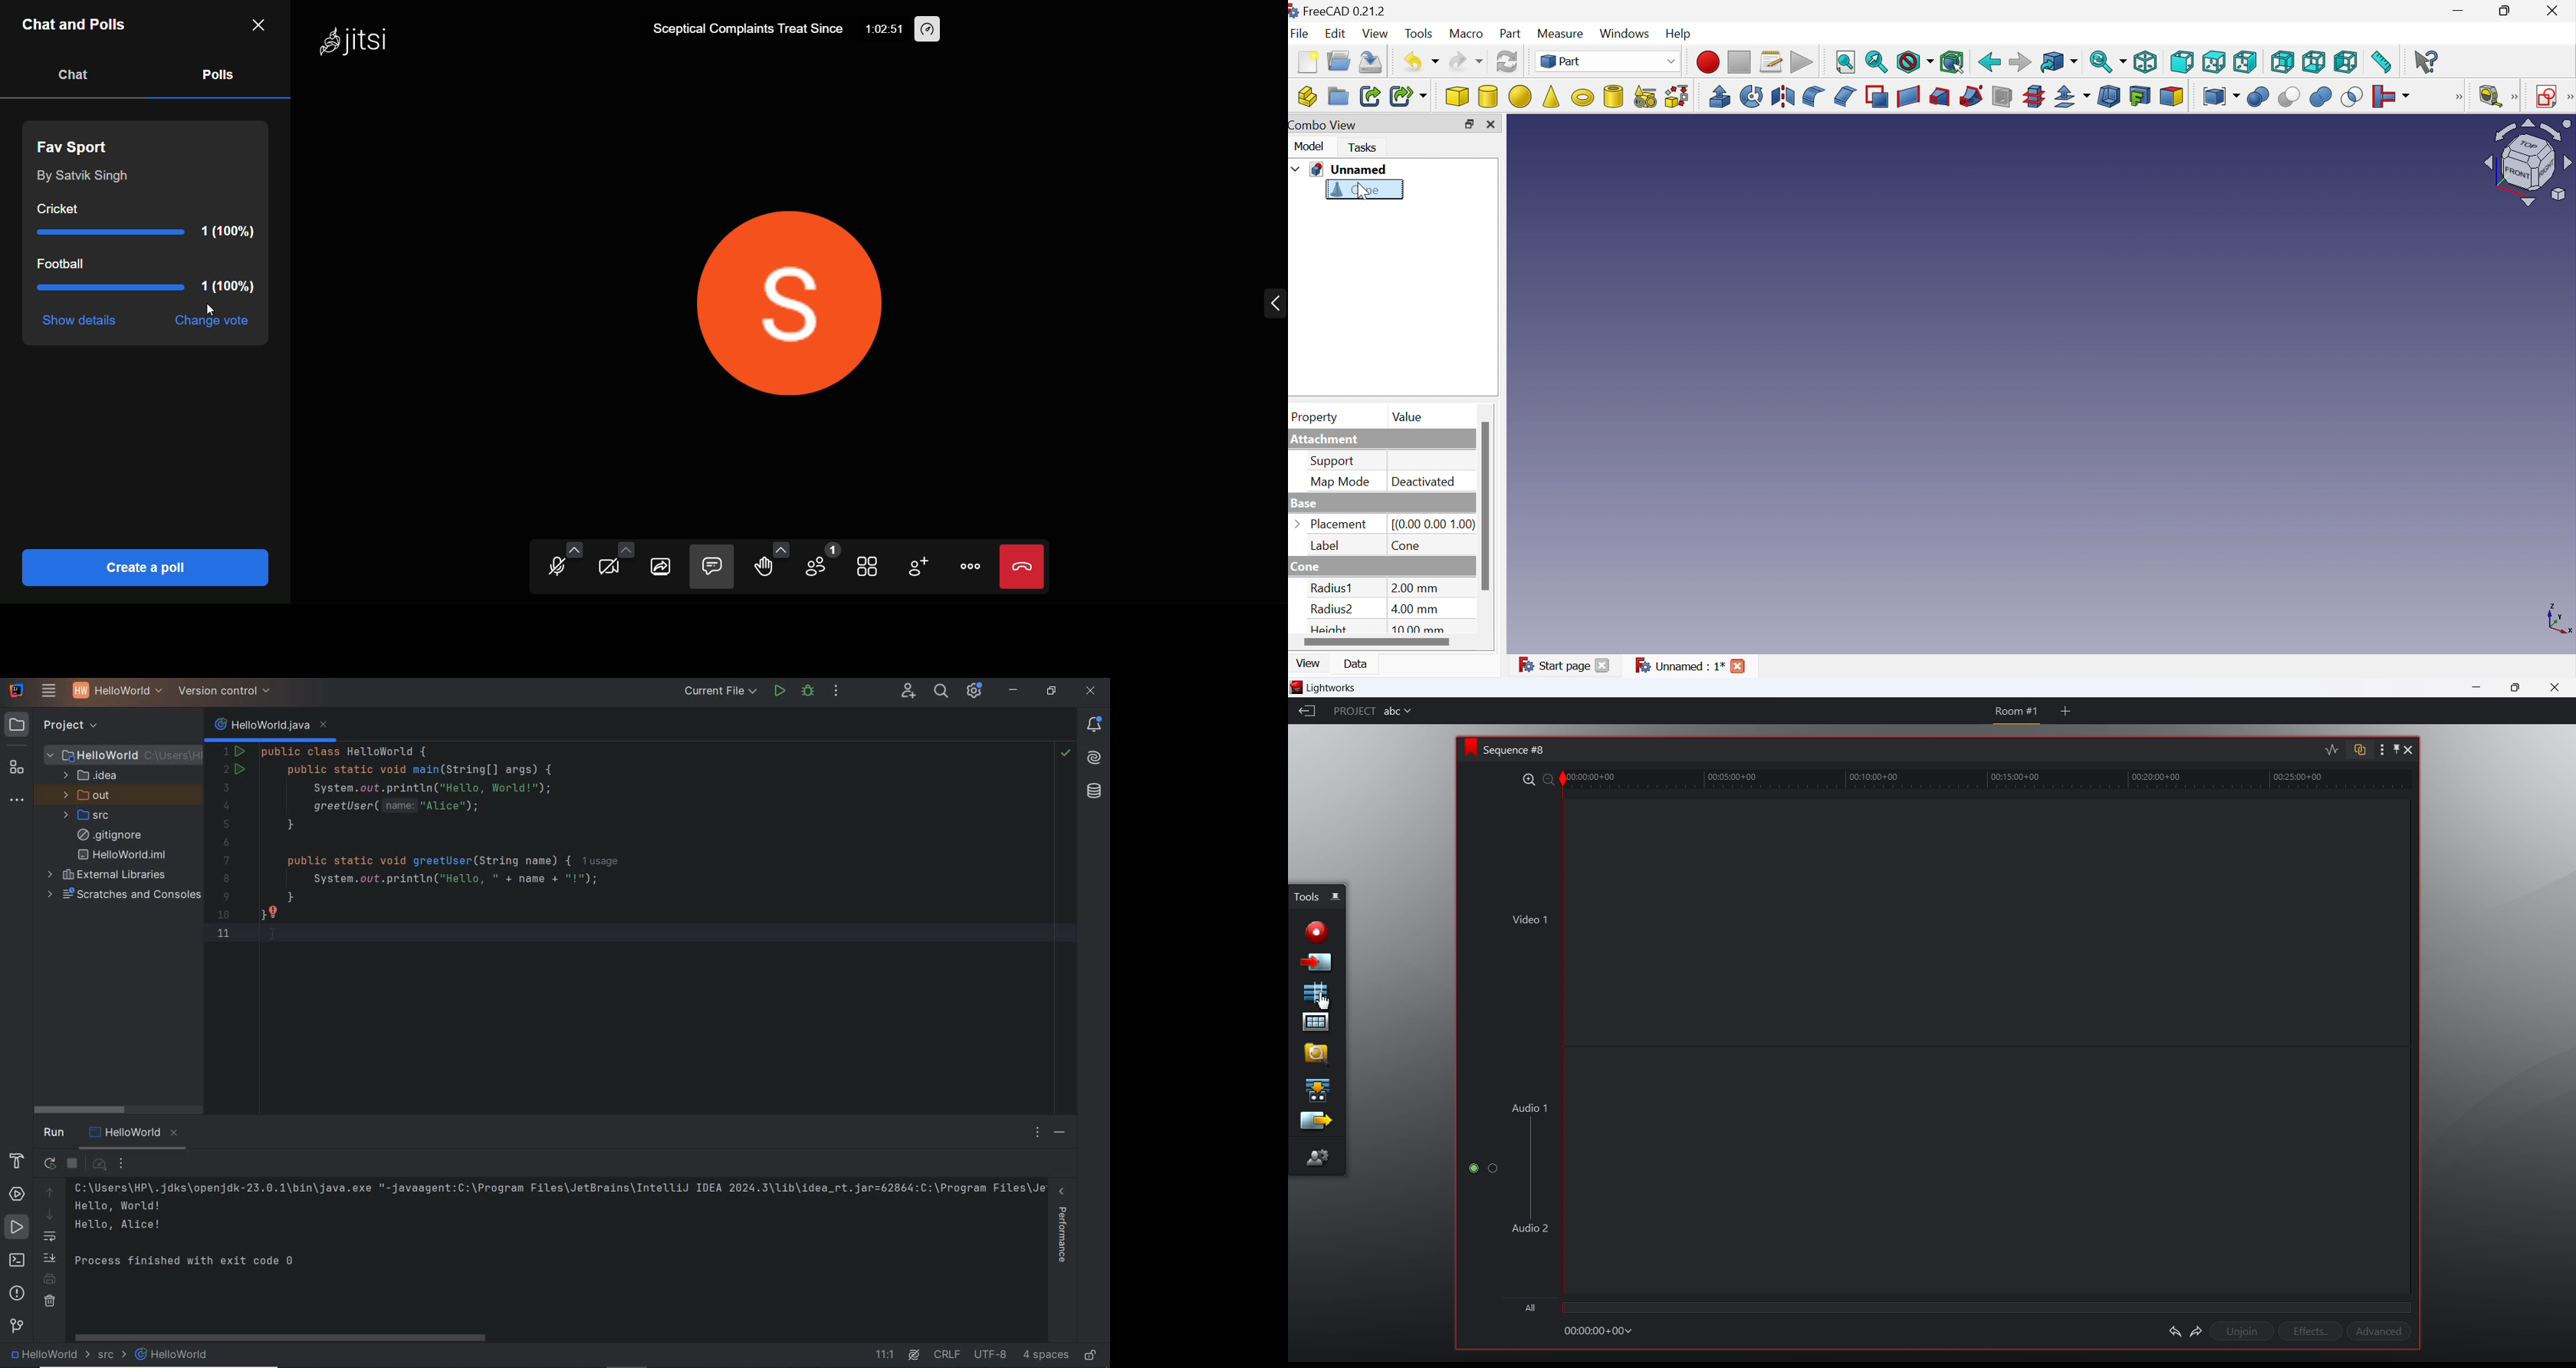 The width and height of the screenshot is (2576, 1372). Describe the element at coordinates (1486, 507) in the screenshot. I see `Scroll bar` at that location.